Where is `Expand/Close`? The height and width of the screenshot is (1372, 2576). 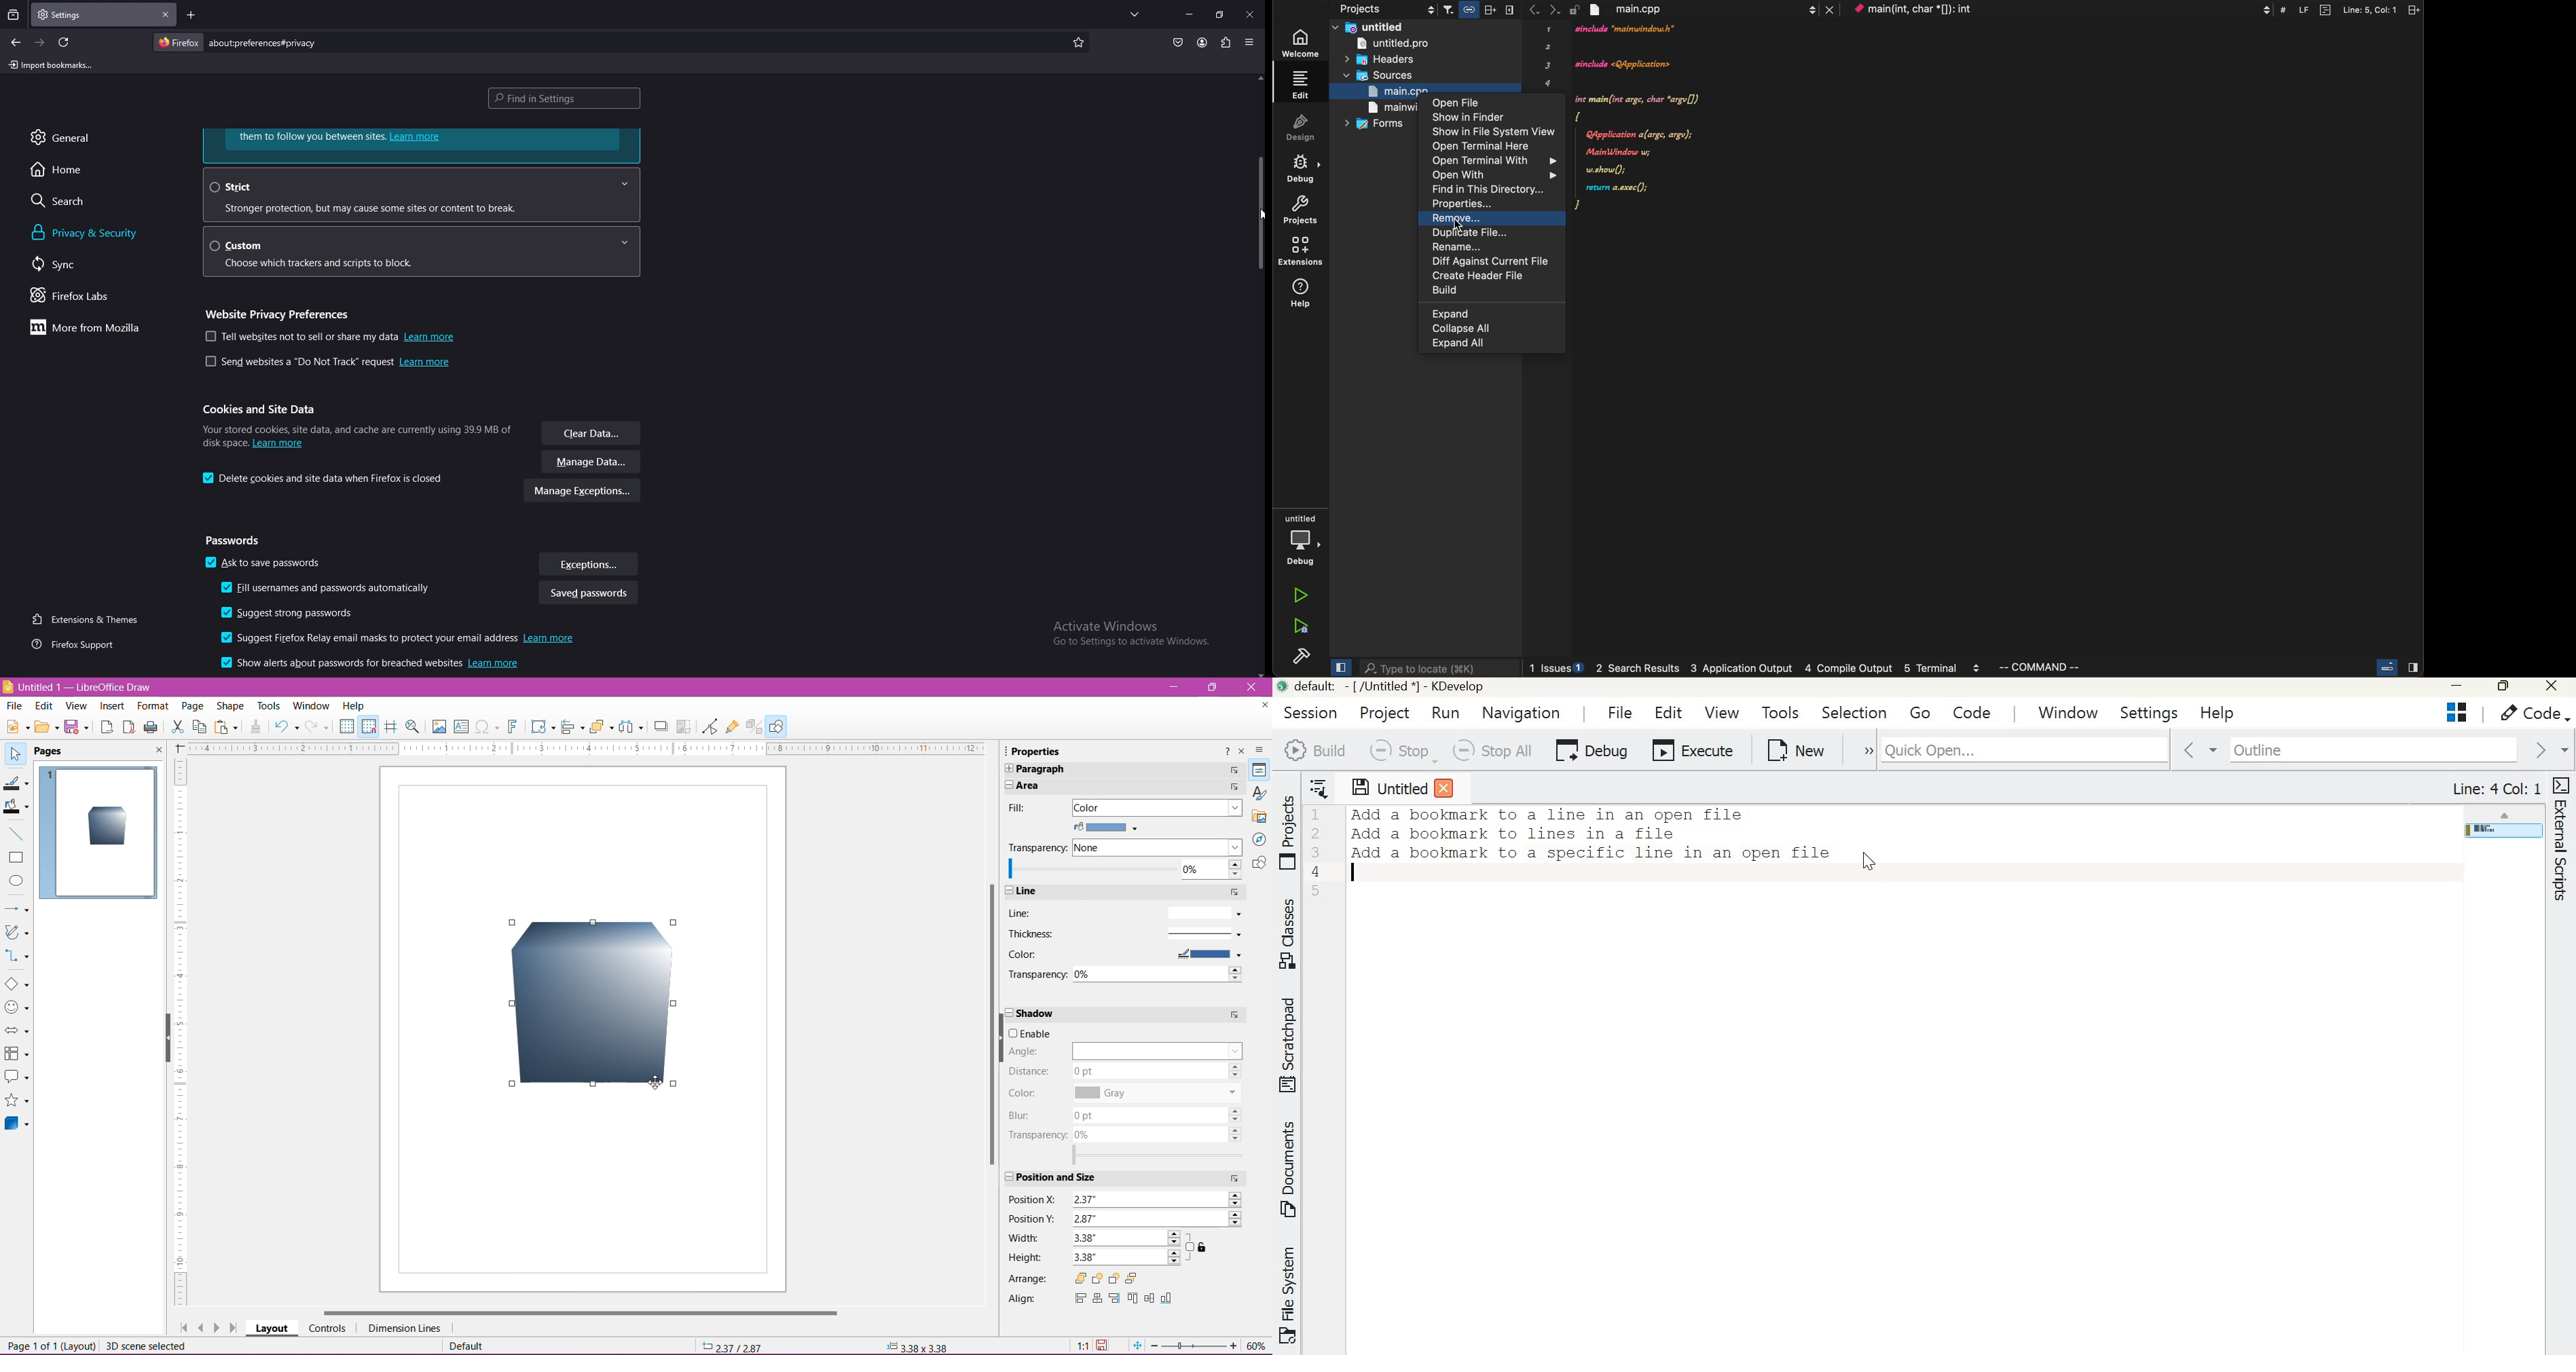 Expand/Close is located at coordinates (1008, 891).